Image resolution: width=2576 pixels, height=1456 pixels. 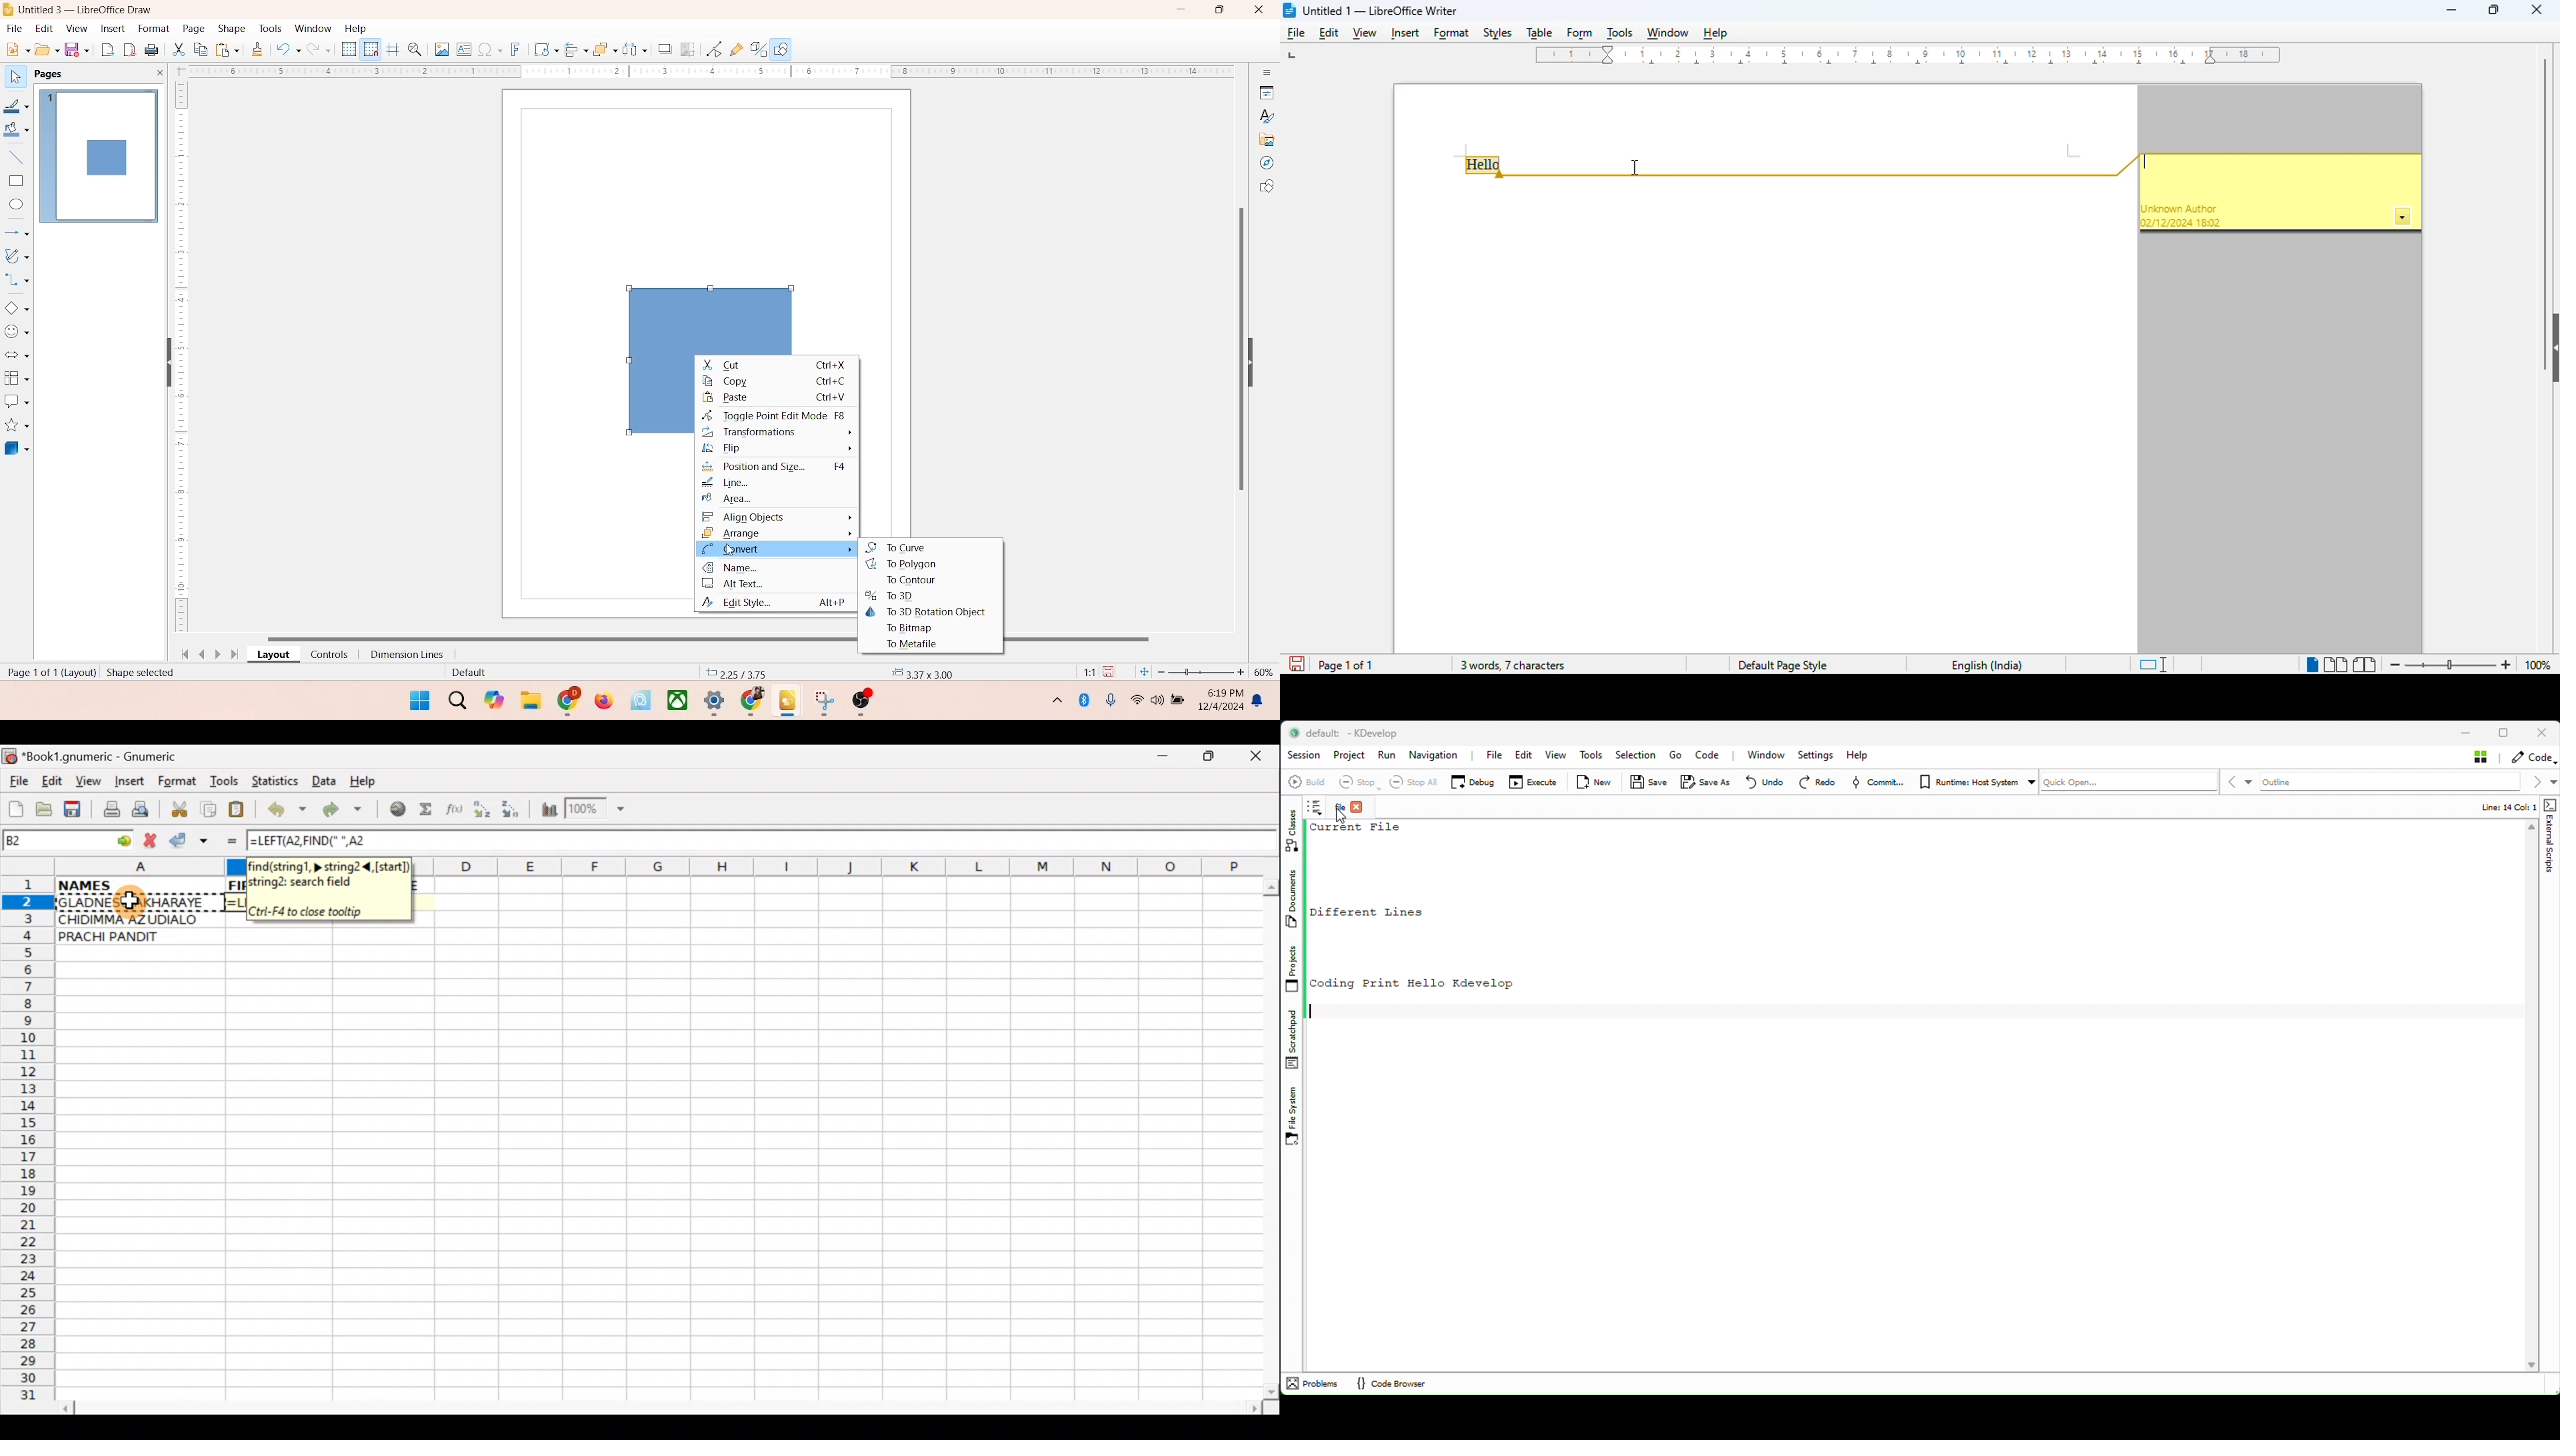 I want to click on alt text, so click(x=777, y=586).